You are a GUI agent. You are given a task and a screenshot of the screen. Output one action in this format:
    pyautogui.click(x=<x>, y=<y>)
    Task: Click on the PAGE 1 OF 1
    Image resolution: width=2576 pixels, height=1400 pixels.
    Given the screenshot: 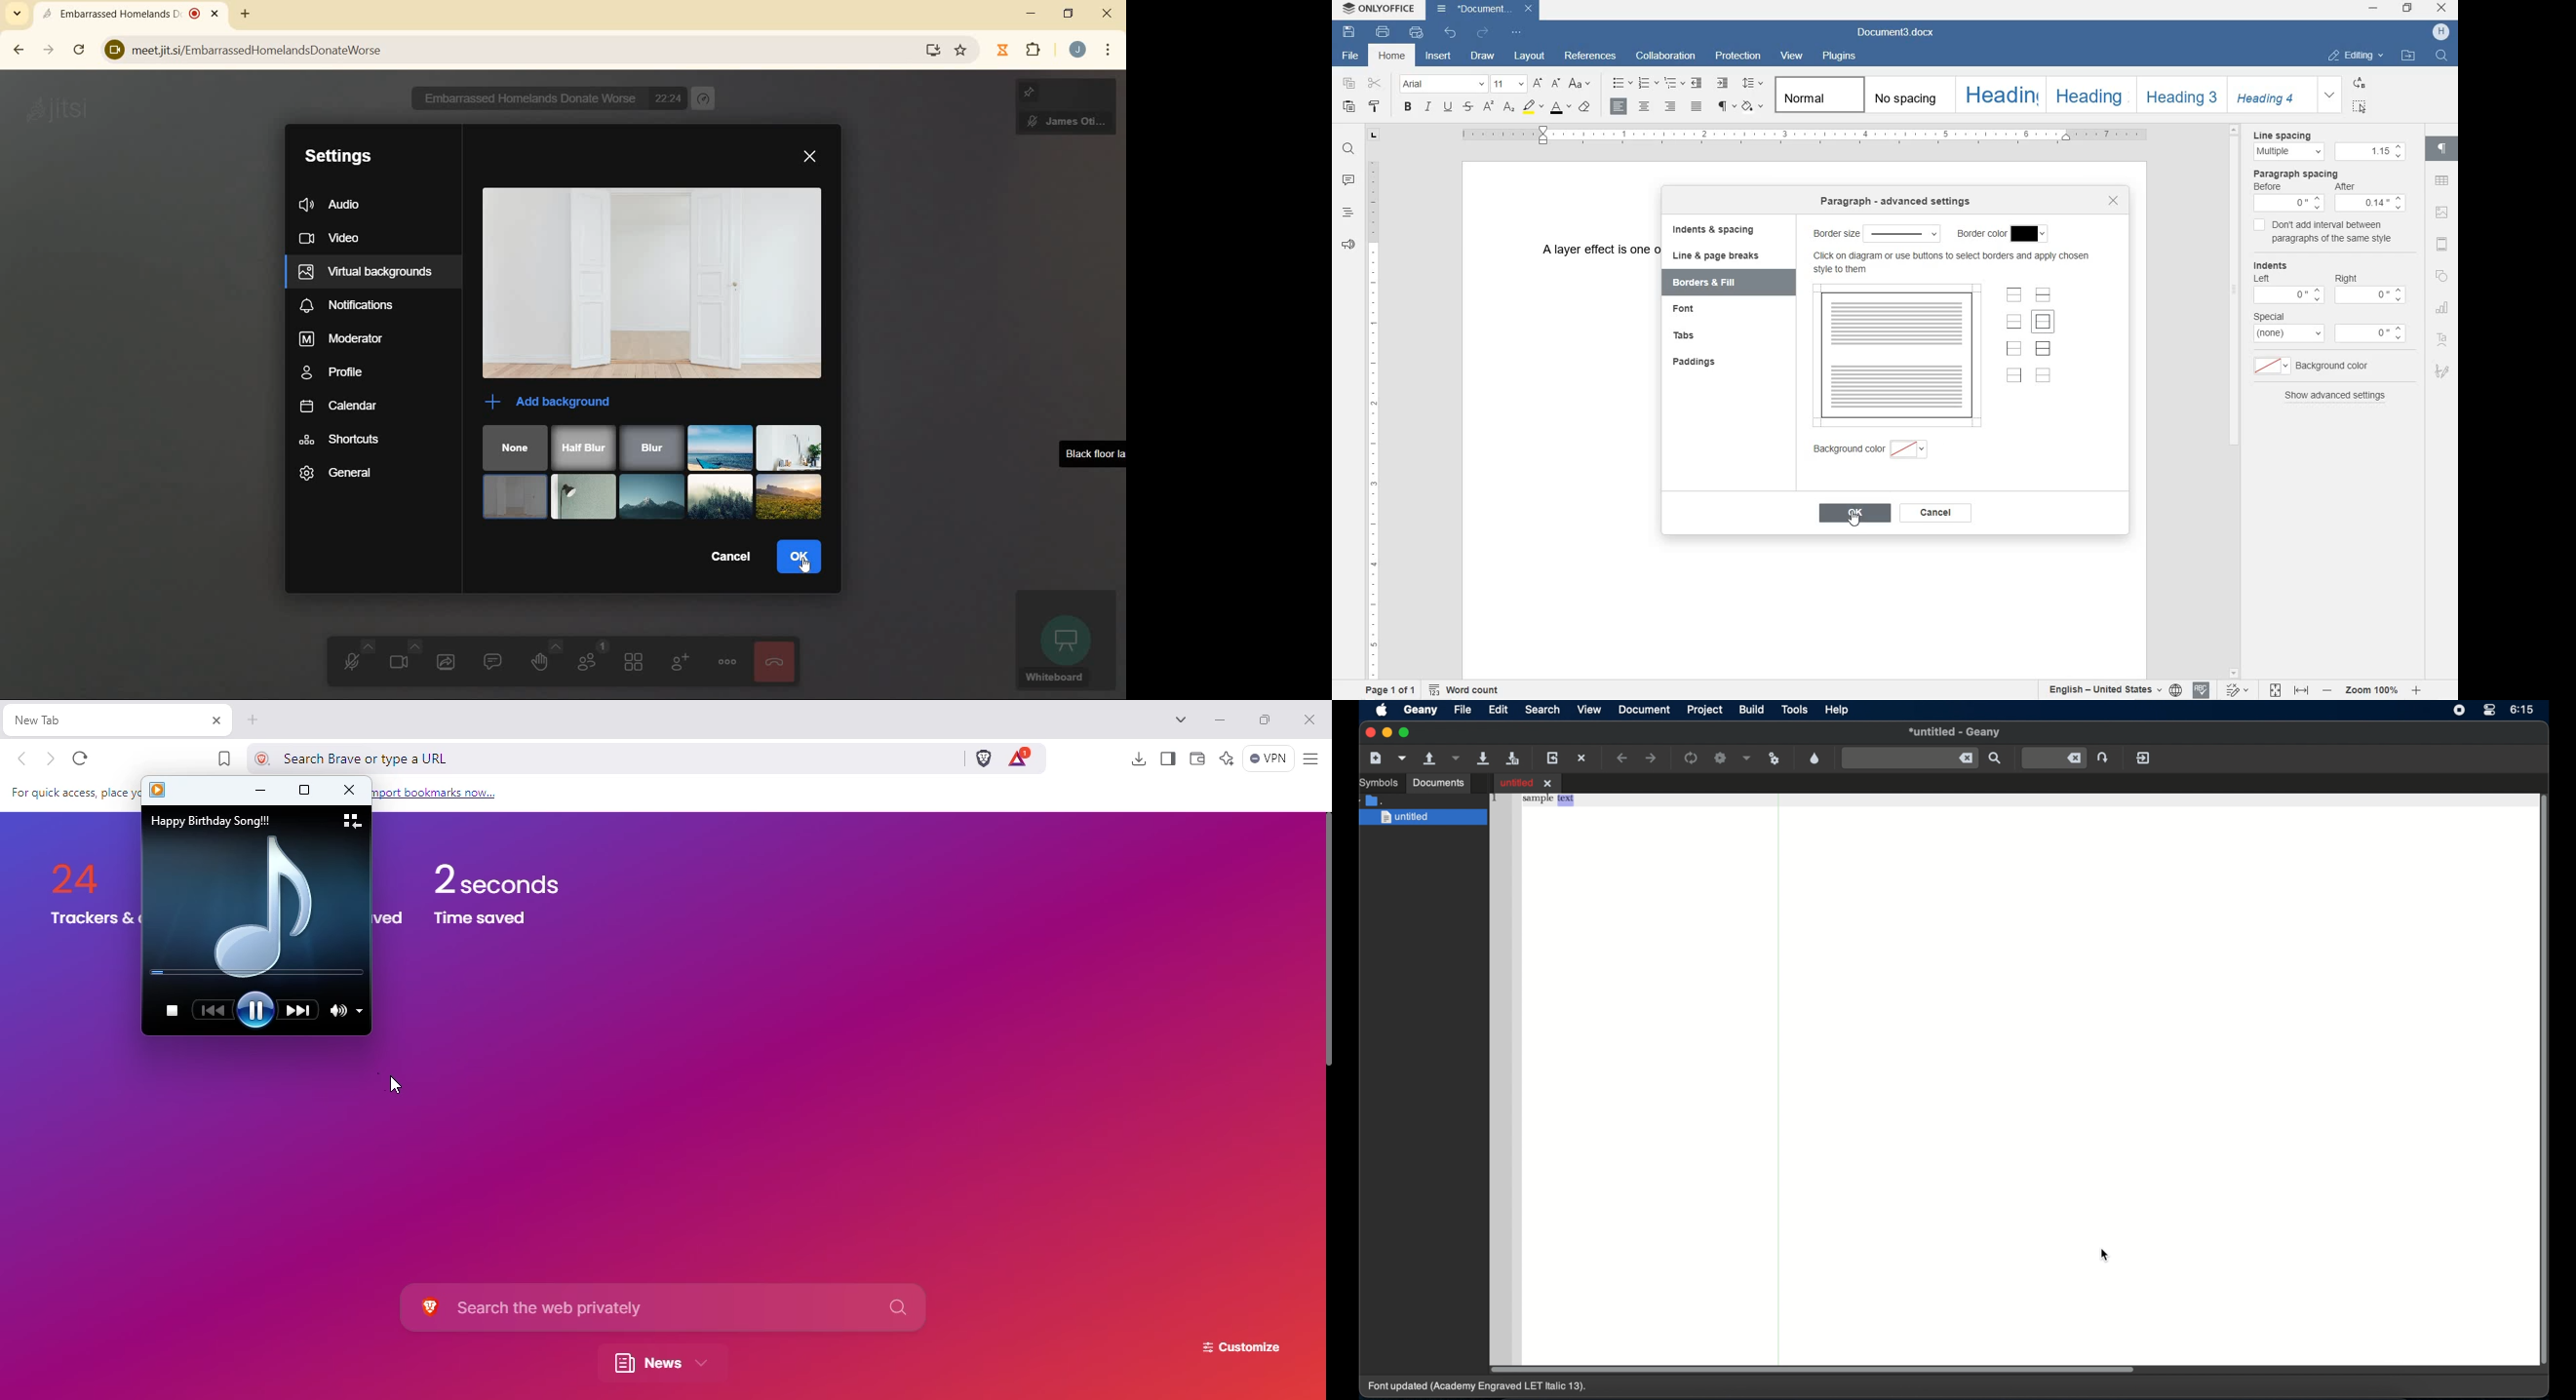 What is the action you would take?
    pyautogui.click(x=1390, y=689)
    